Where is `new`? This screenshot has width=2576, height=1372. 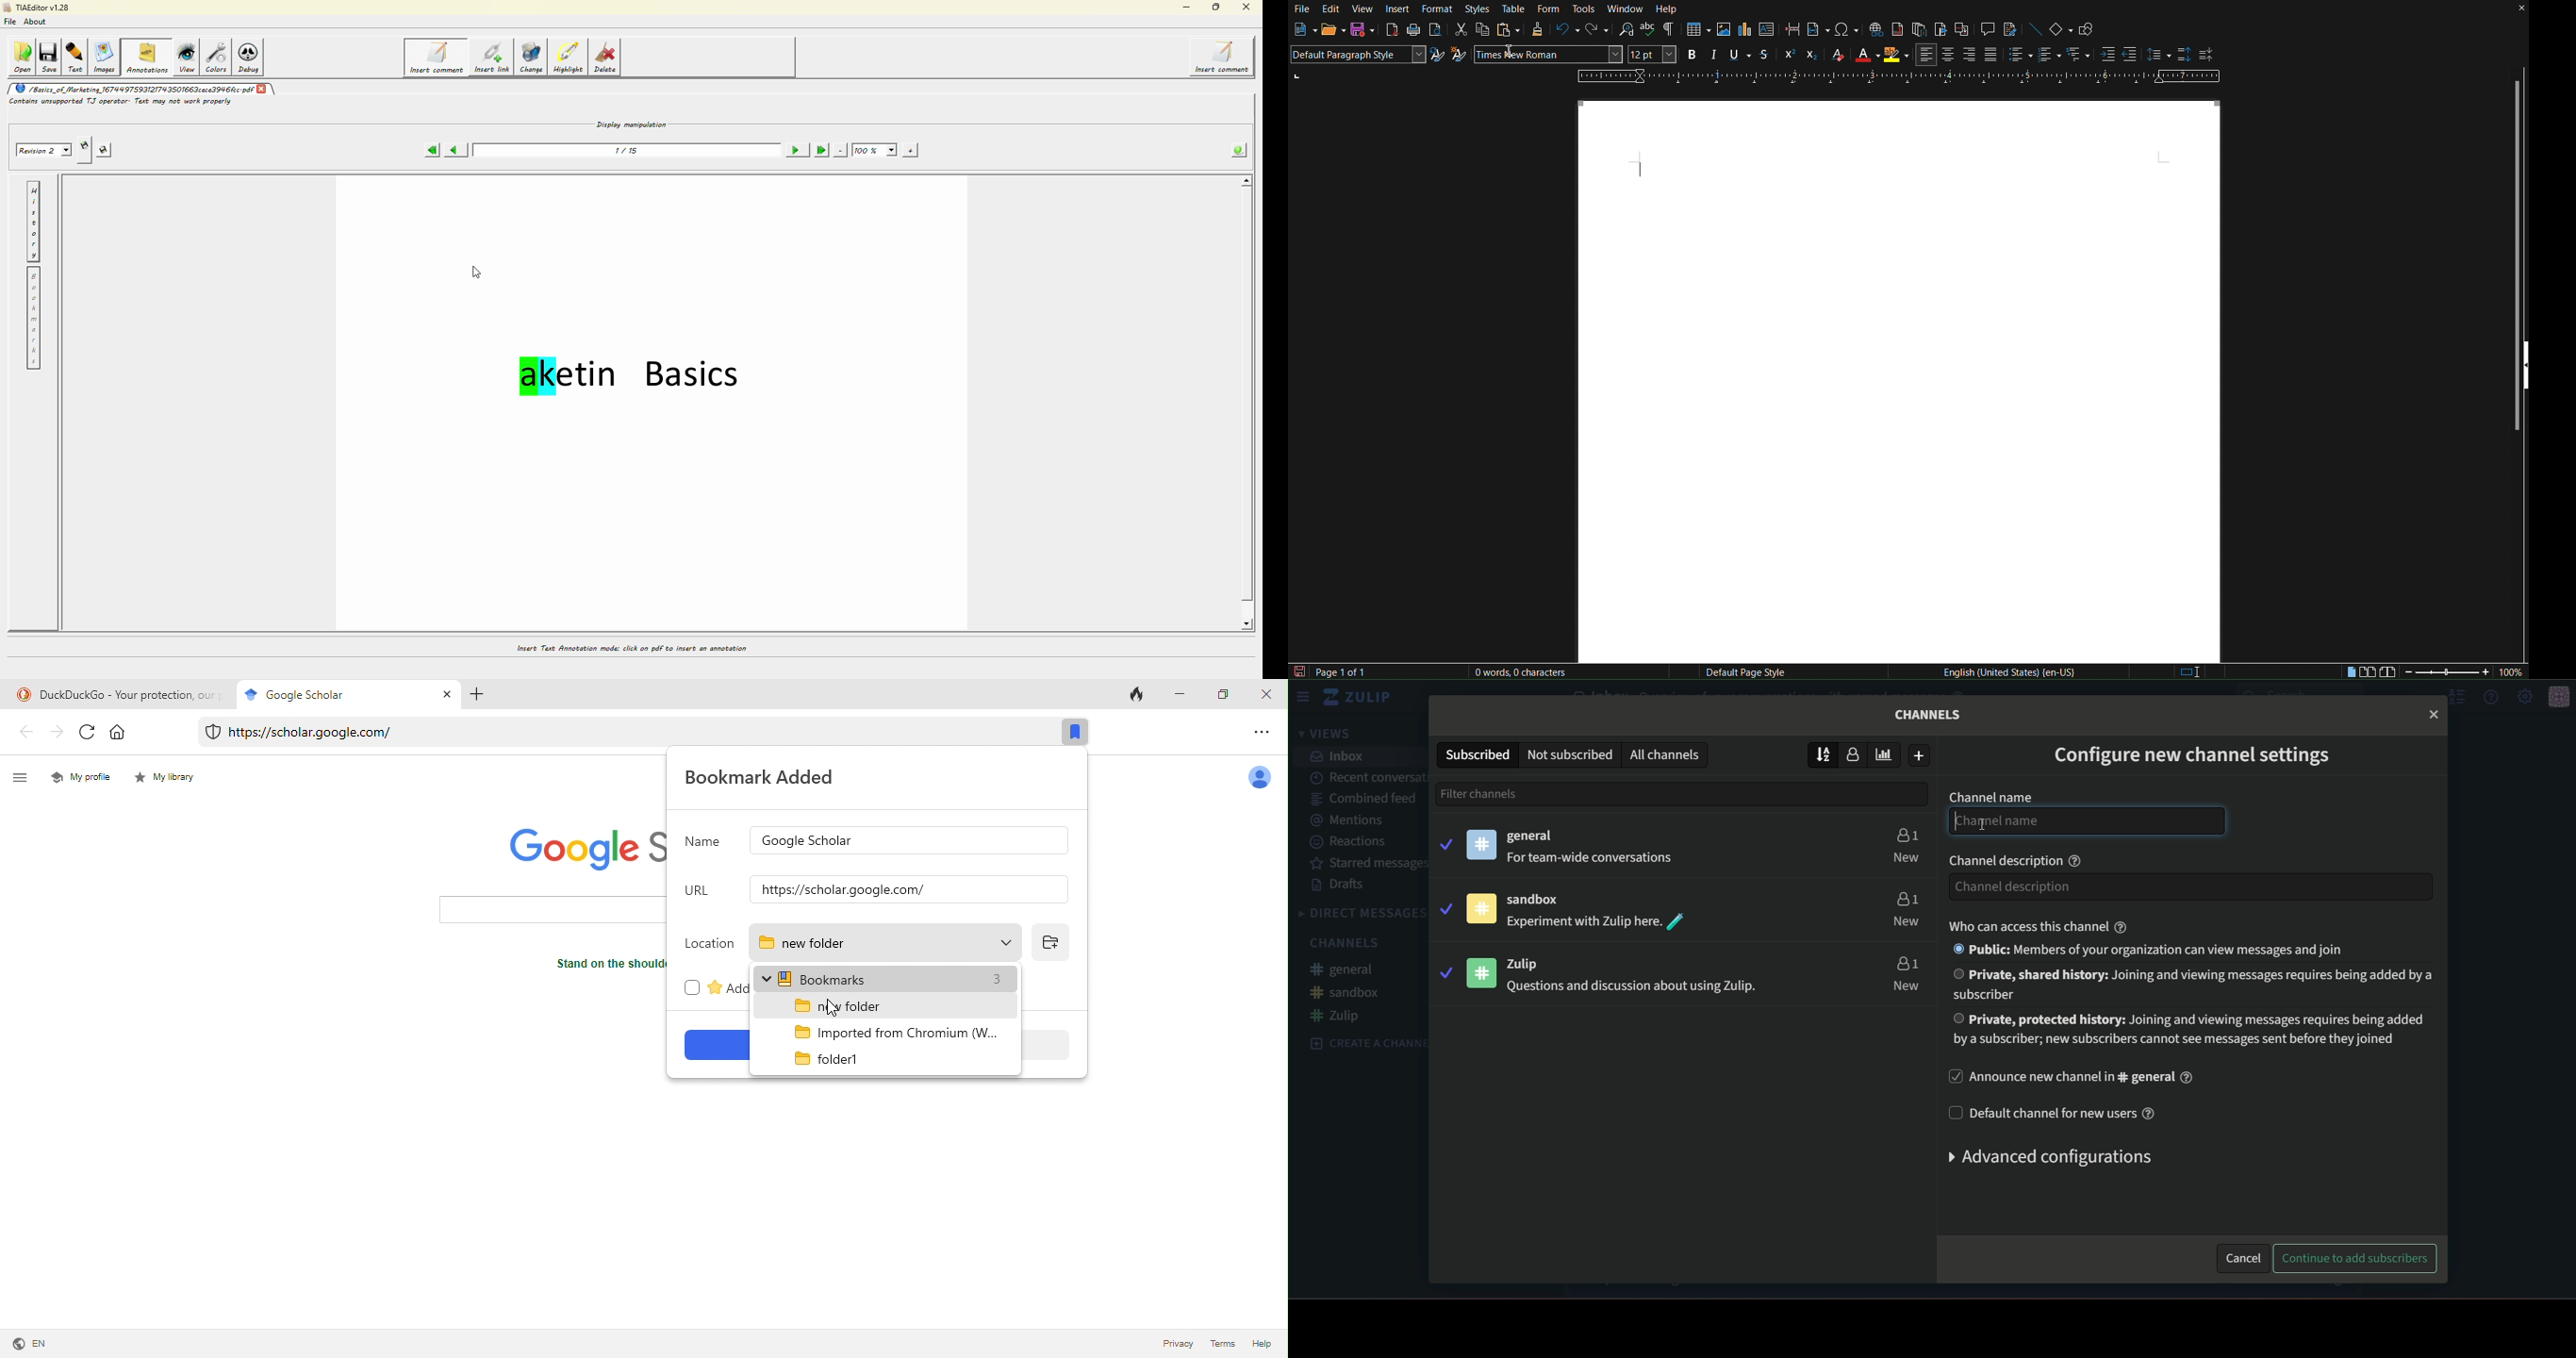
new is located at coordinates (1906, 857).